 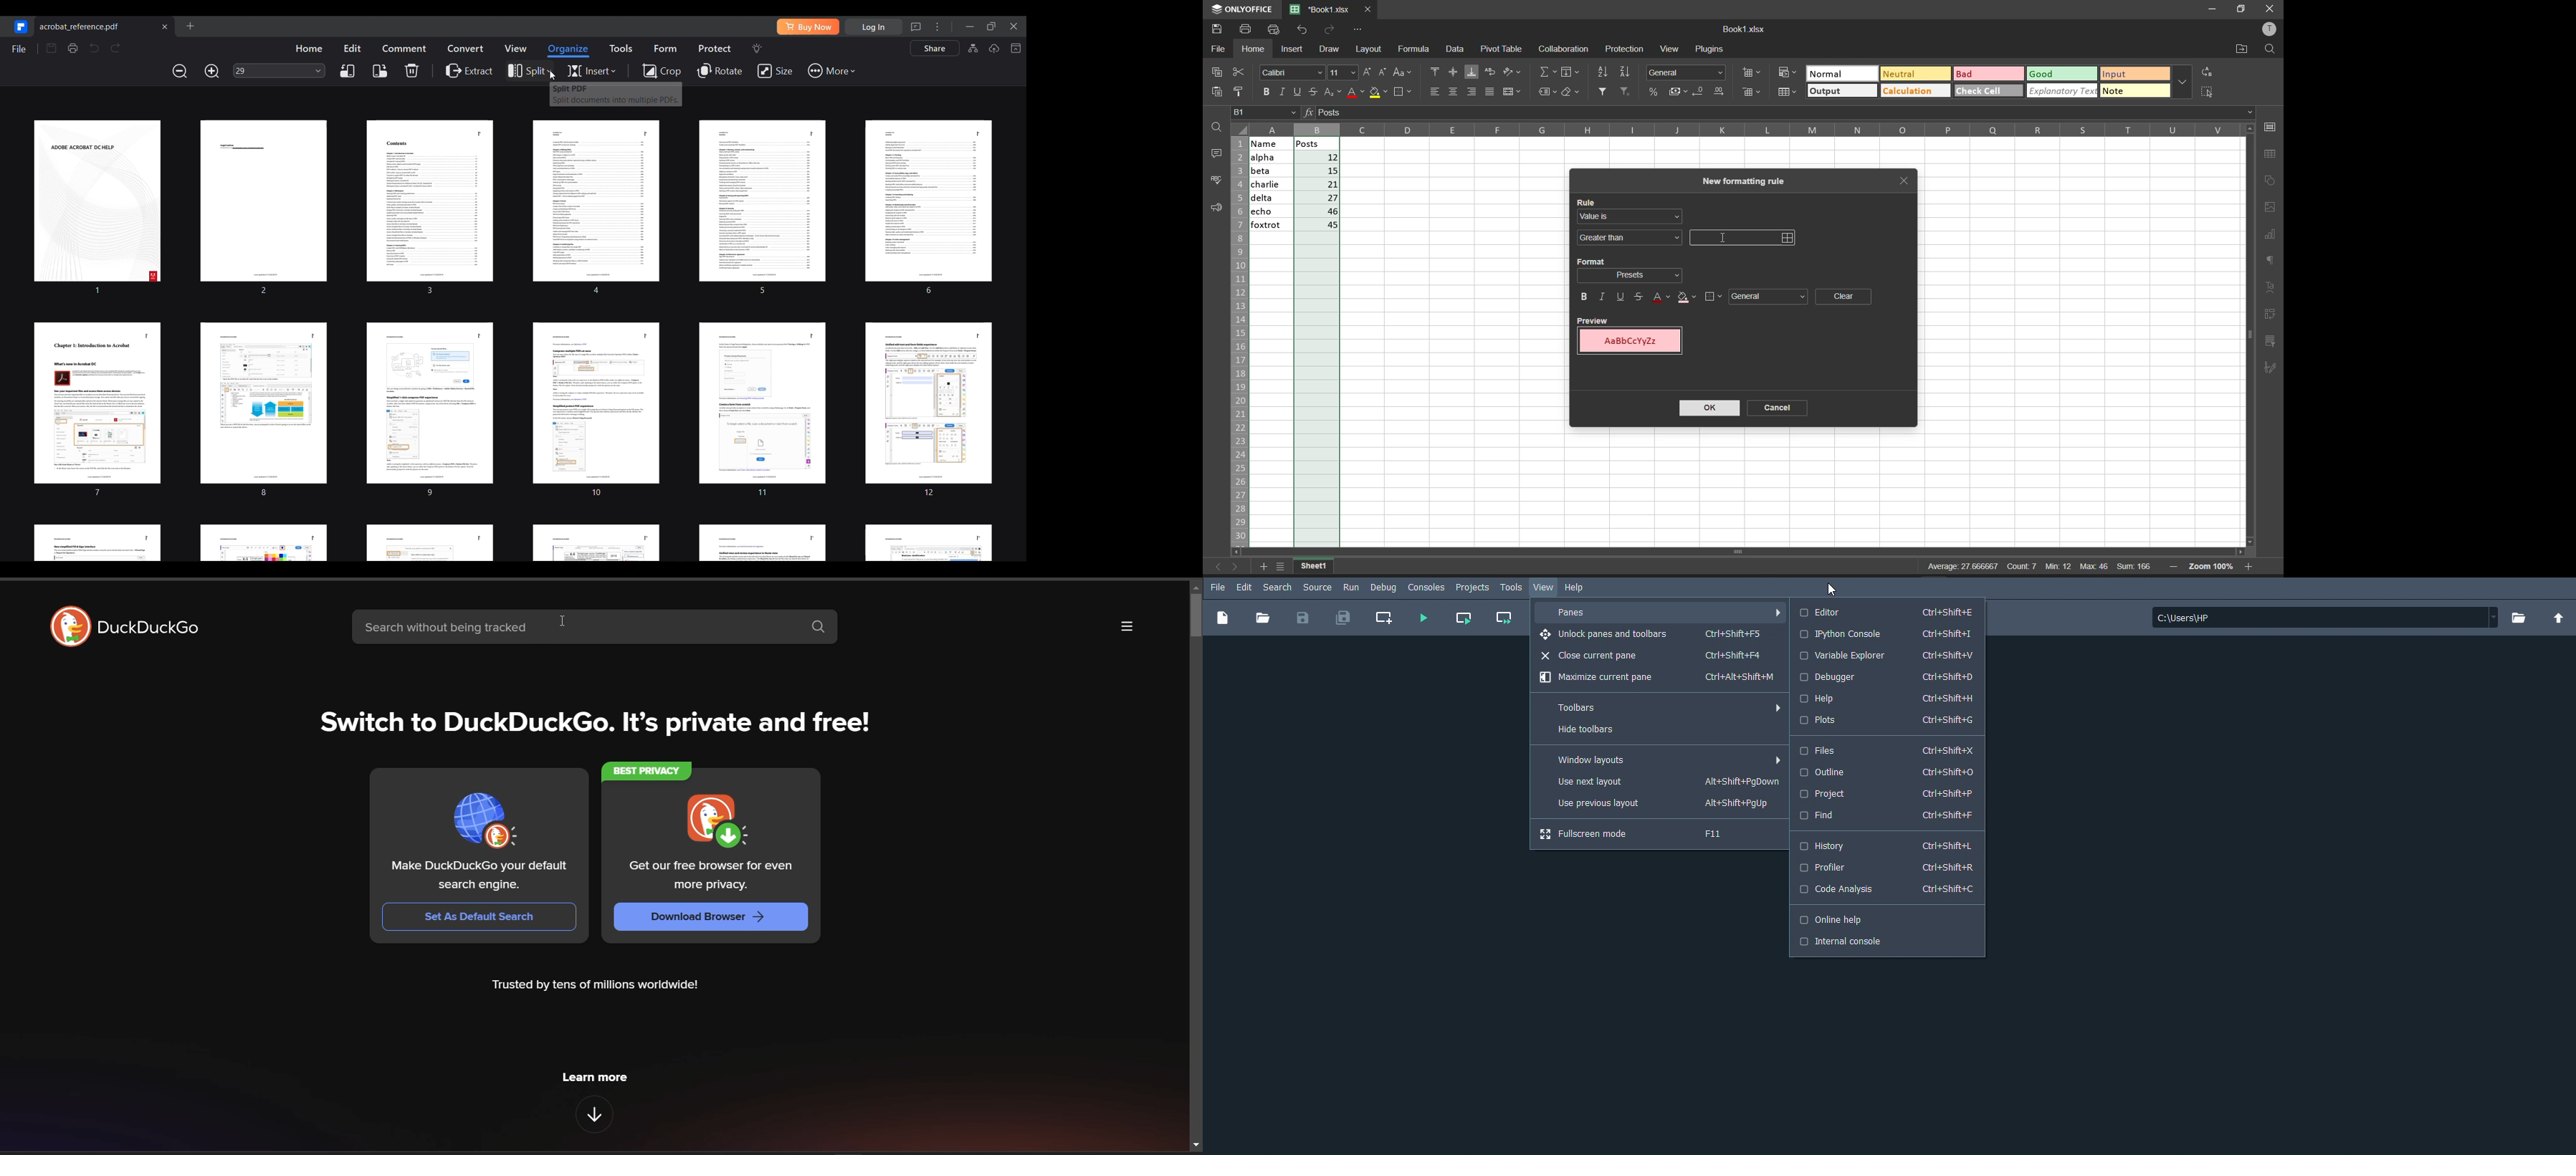 What do you see at coordinates (1753, 92) in the screenshot?
I see `delete cells` at bounding box center [1753, 92].